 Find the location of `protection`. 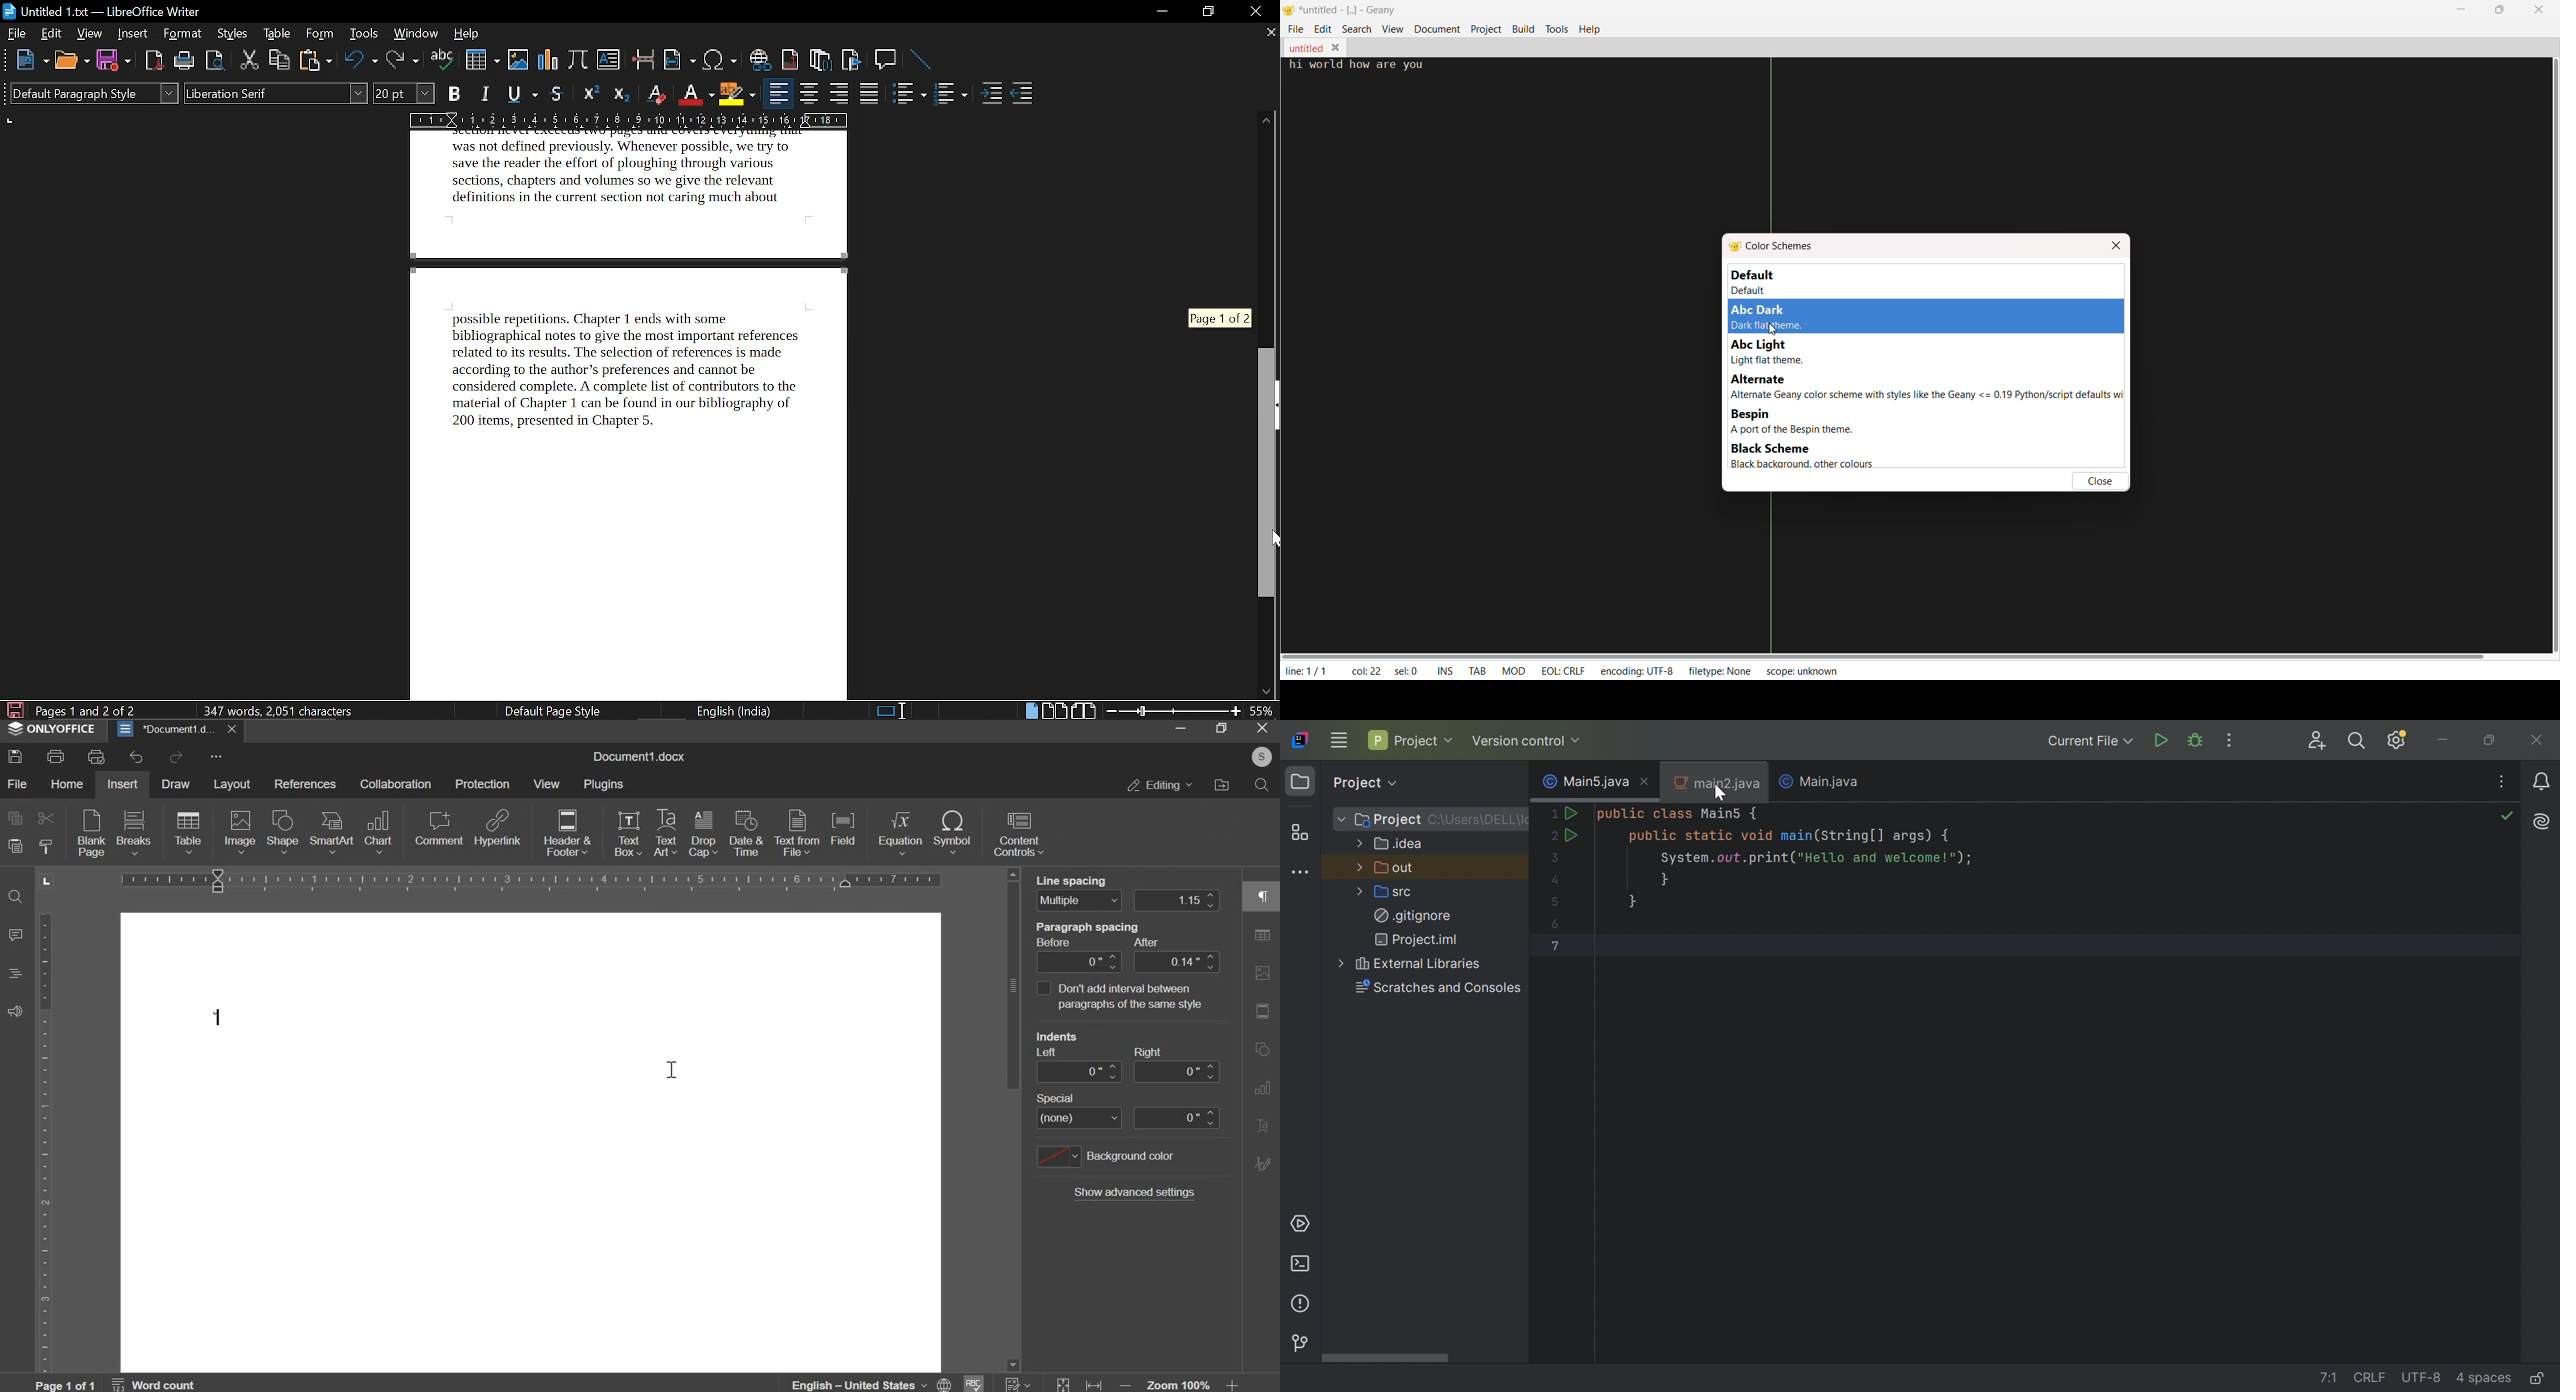

protection is located at coordinates (482, 784).